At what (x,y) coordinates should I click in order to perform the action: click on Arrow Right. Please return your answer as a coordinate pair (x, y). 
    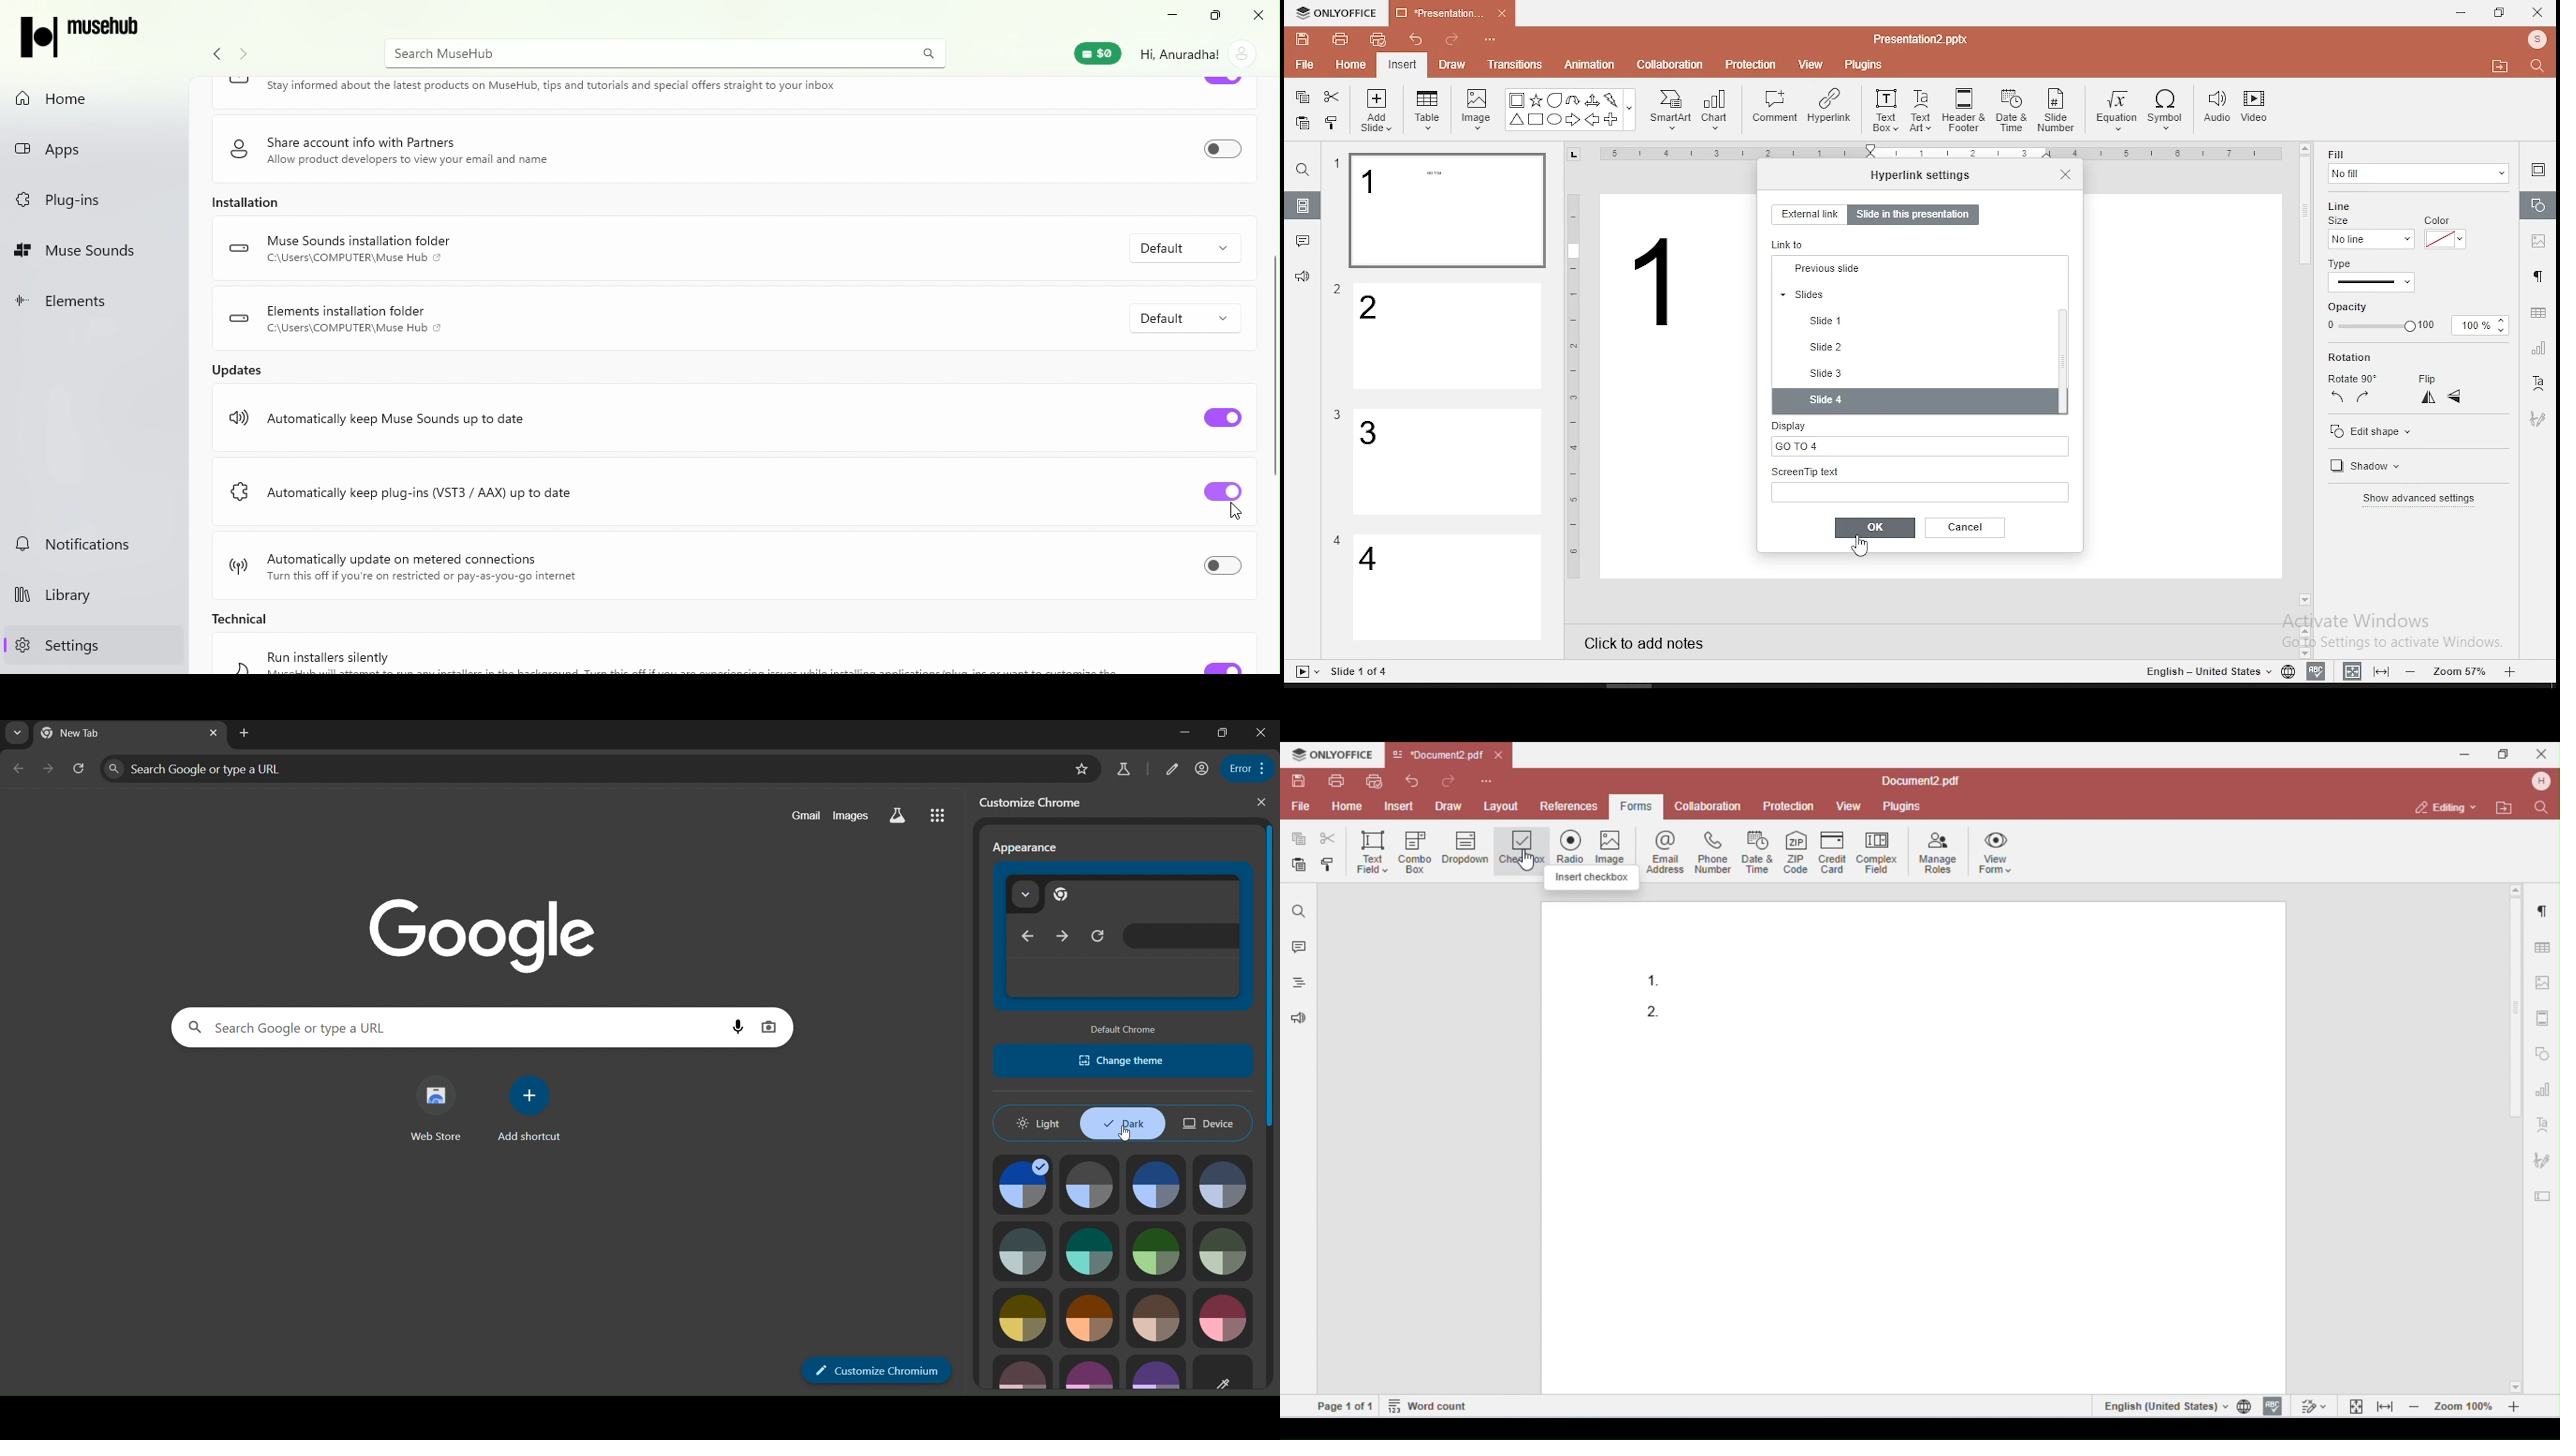
    Looking at the image, I should click on (1574, 121).